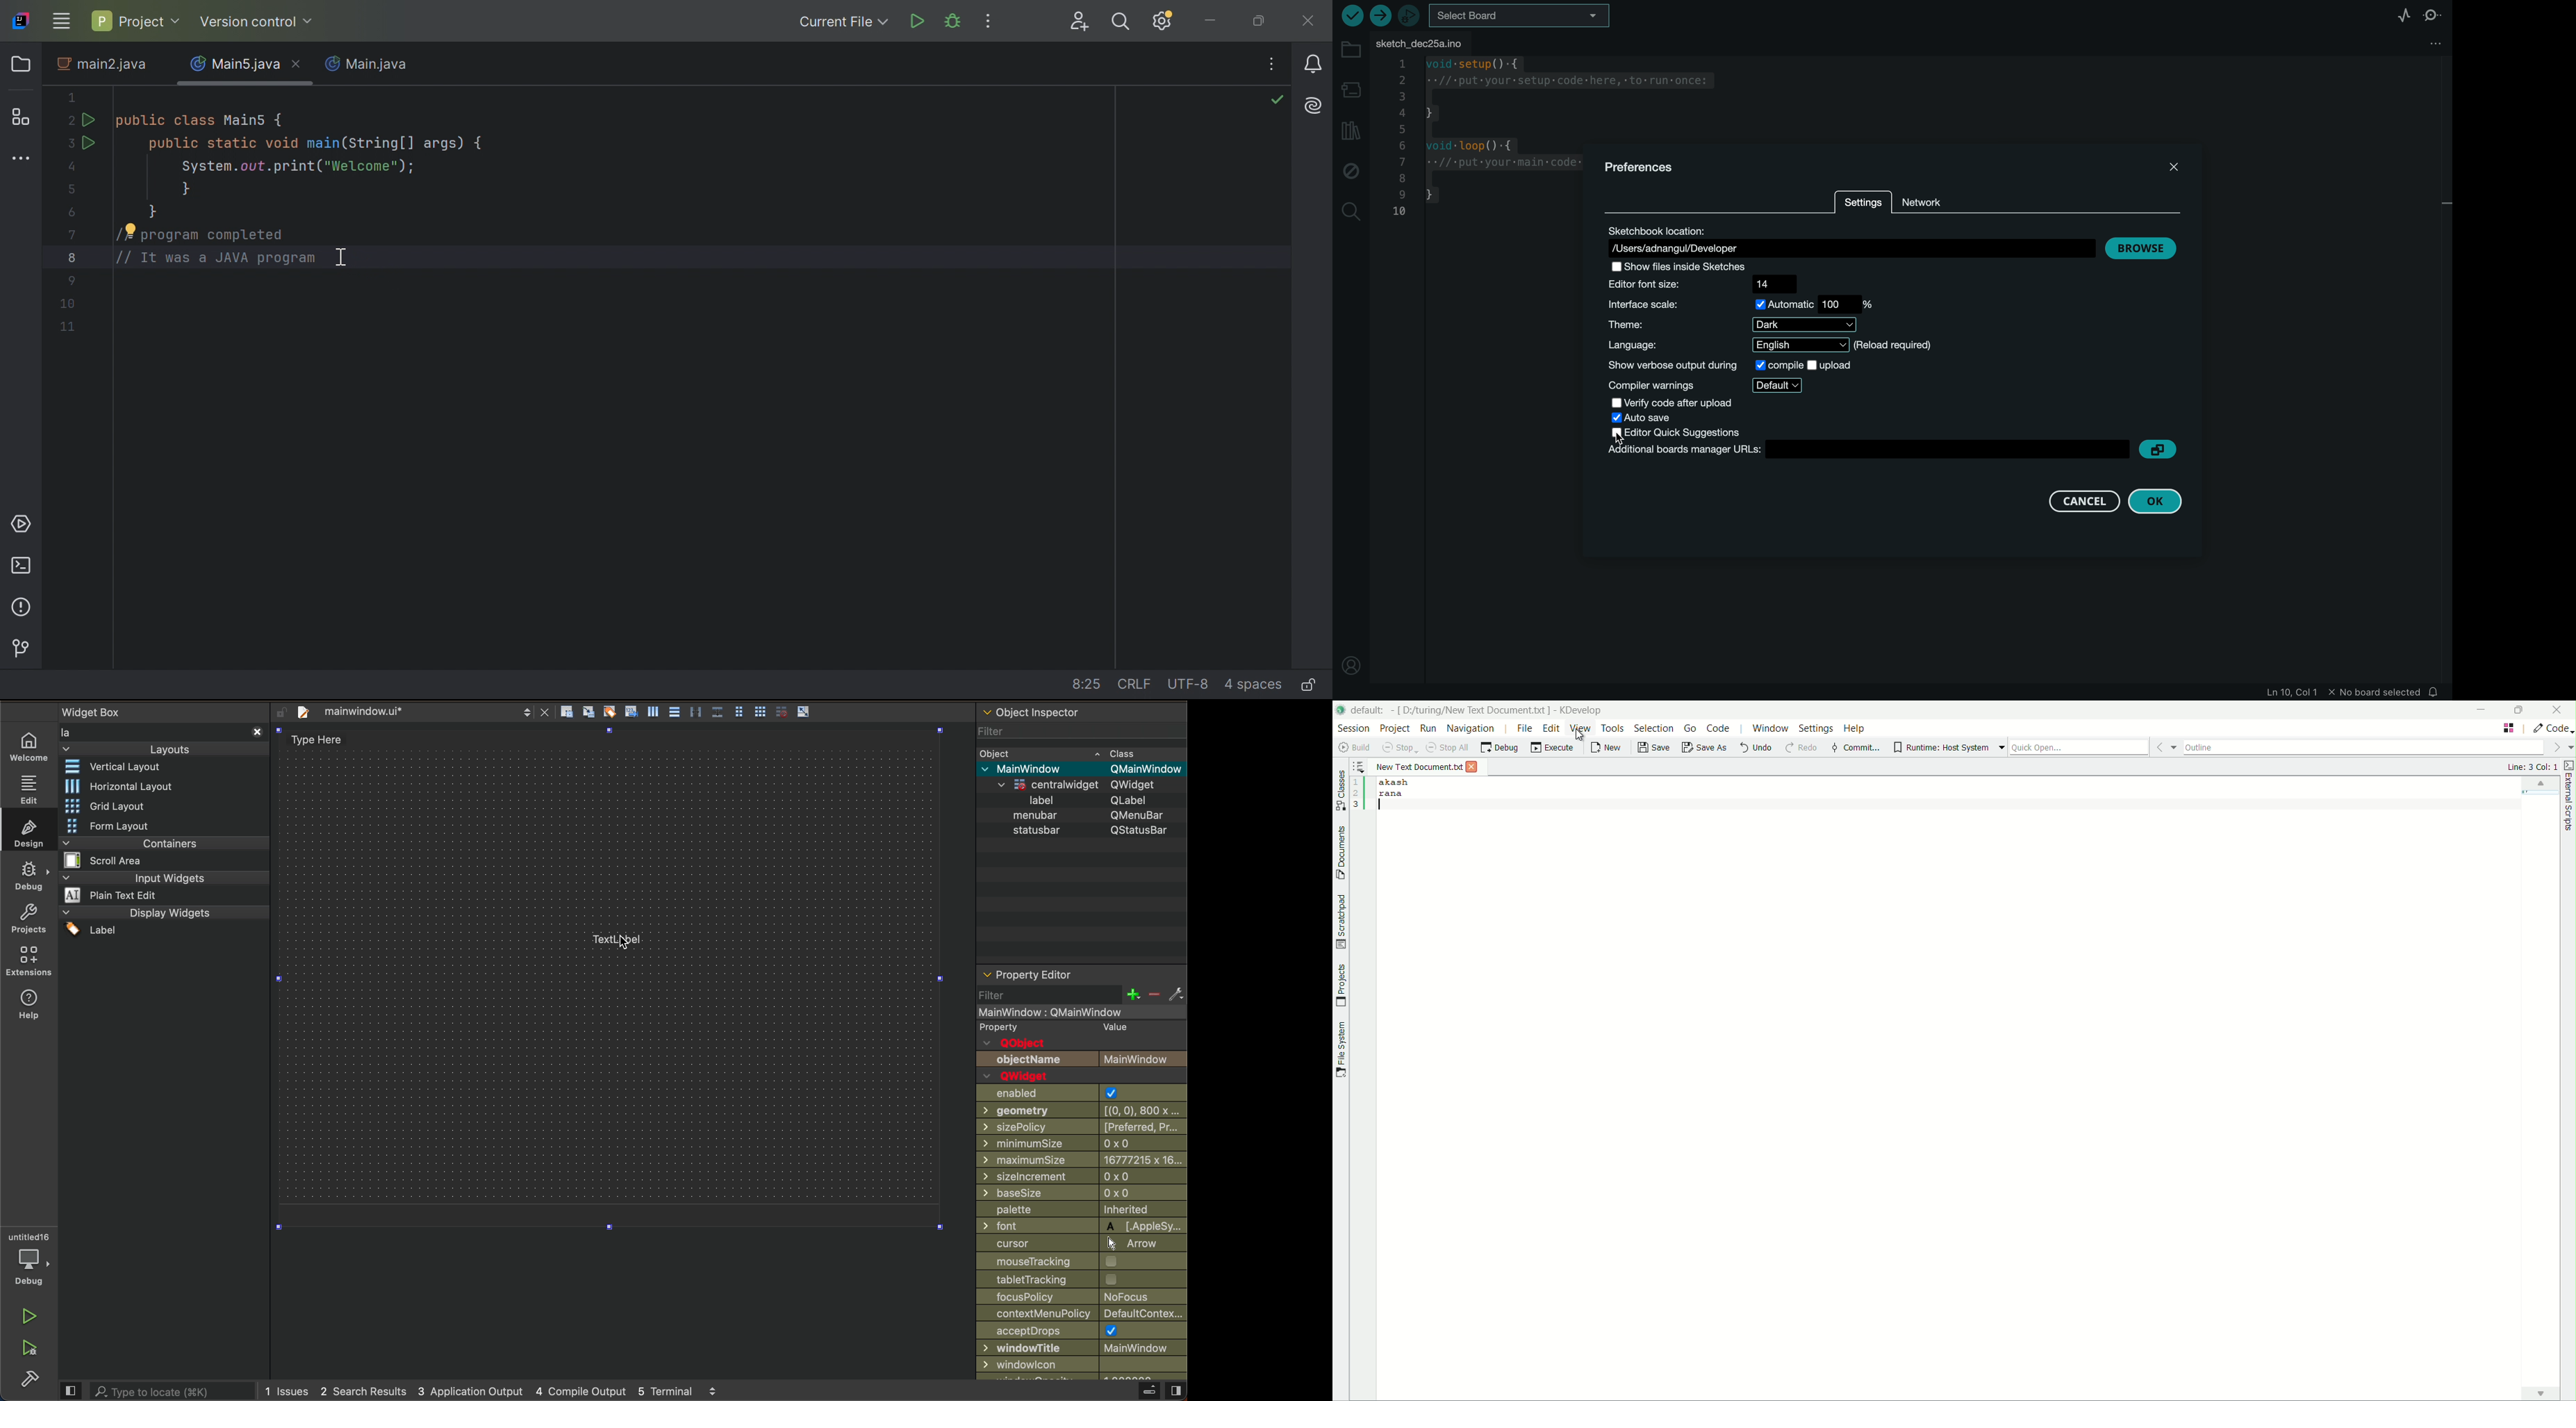 The height and width of the screenshot is (1428, 2576). Describe the element at coordinates (1079, 1316) in the screenshot. I see `contextual` at that location.